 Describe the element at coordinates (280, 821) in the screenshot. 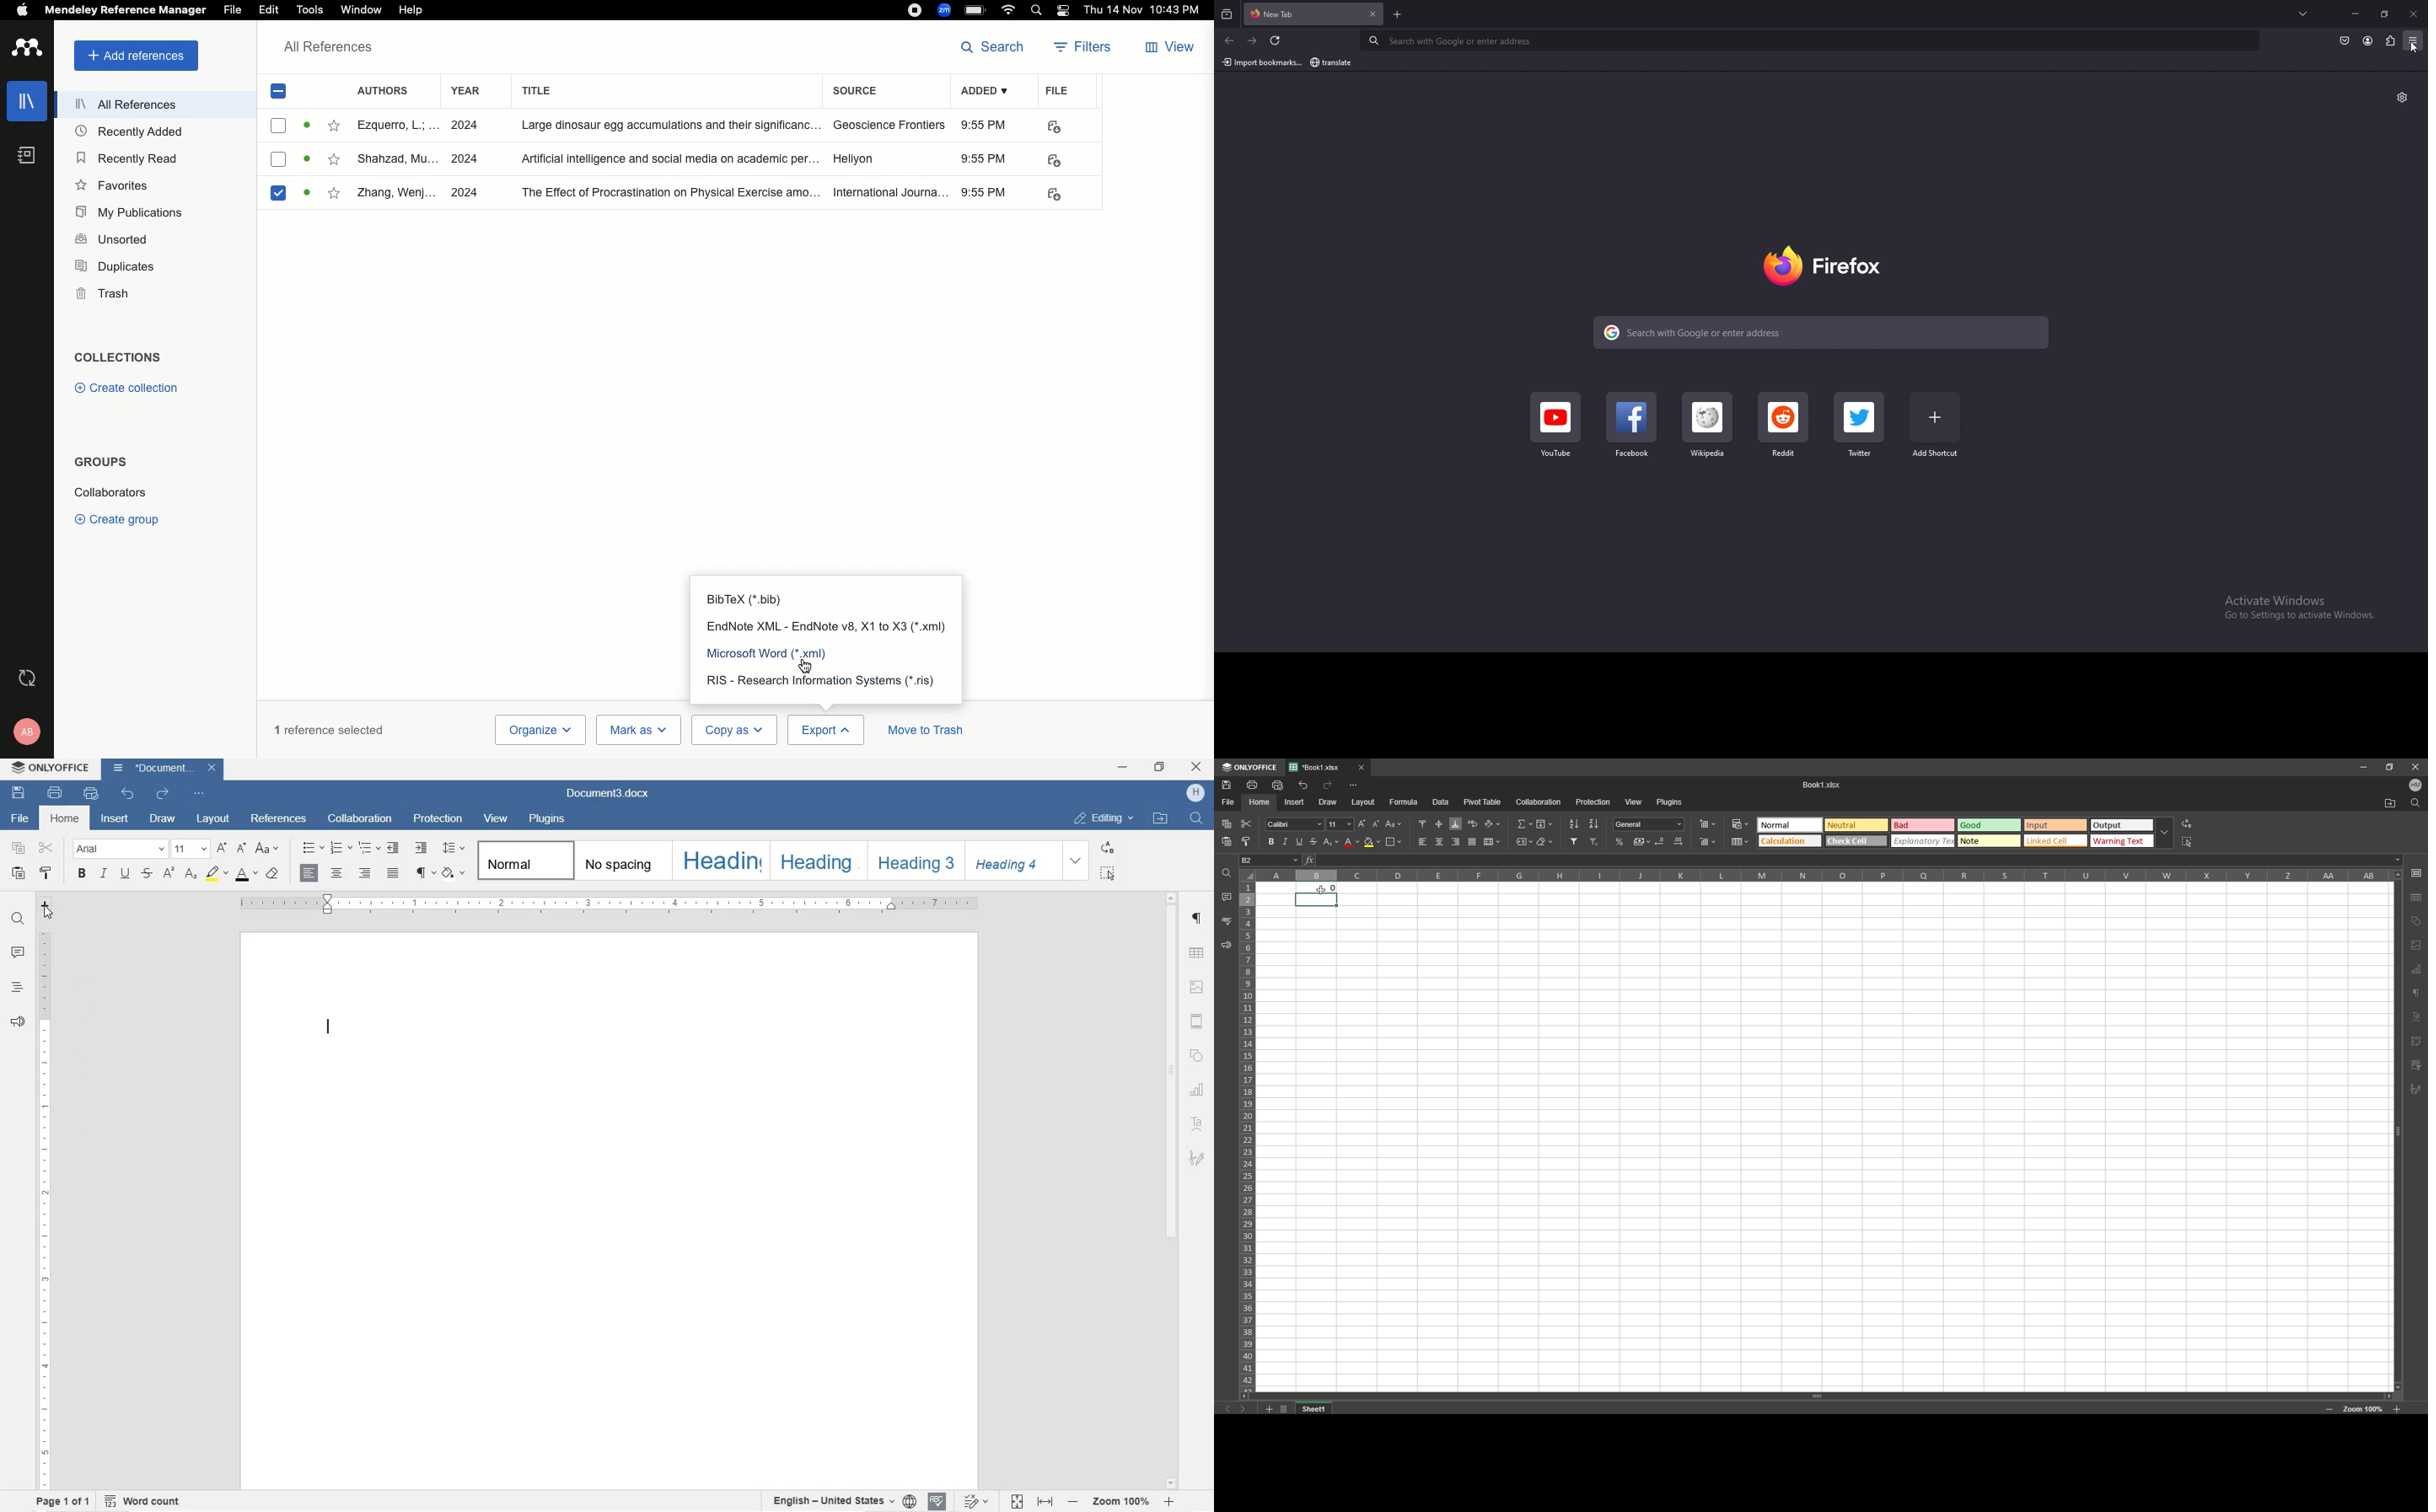

I see `REFERENCES` at that location.